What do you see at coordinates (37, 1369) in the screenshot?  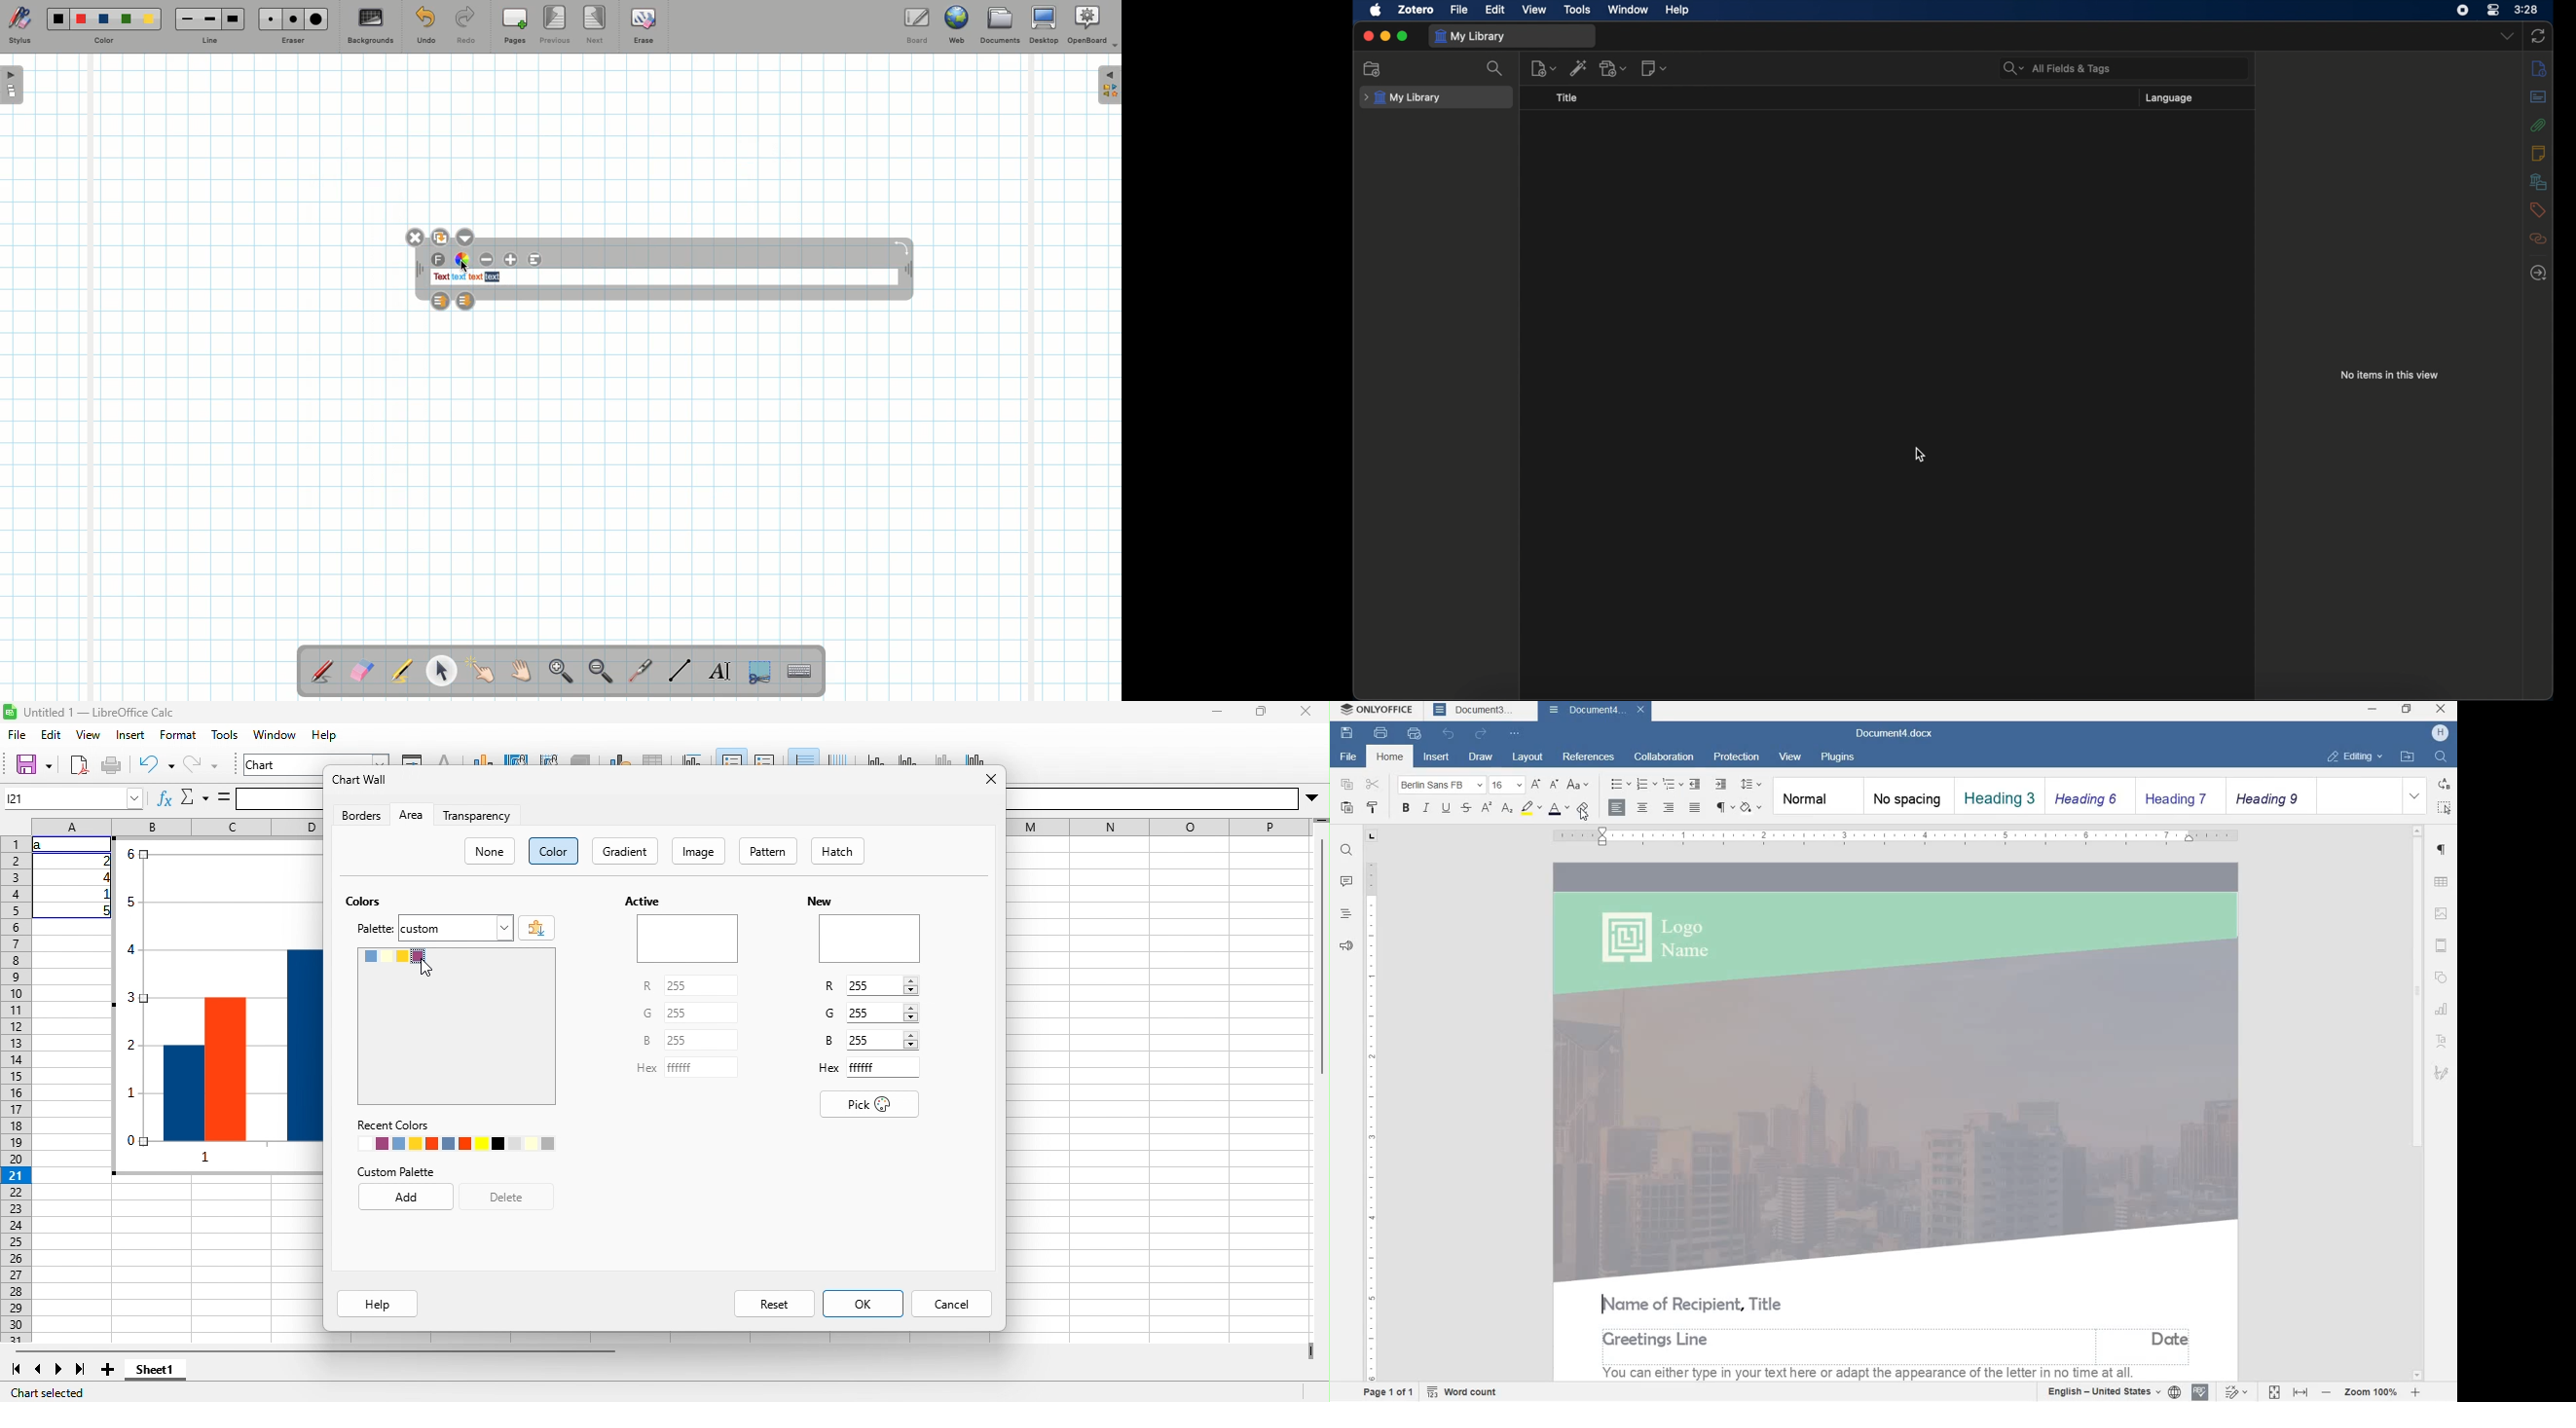 I see `previous sheet` at bounding box center [37, 1369].